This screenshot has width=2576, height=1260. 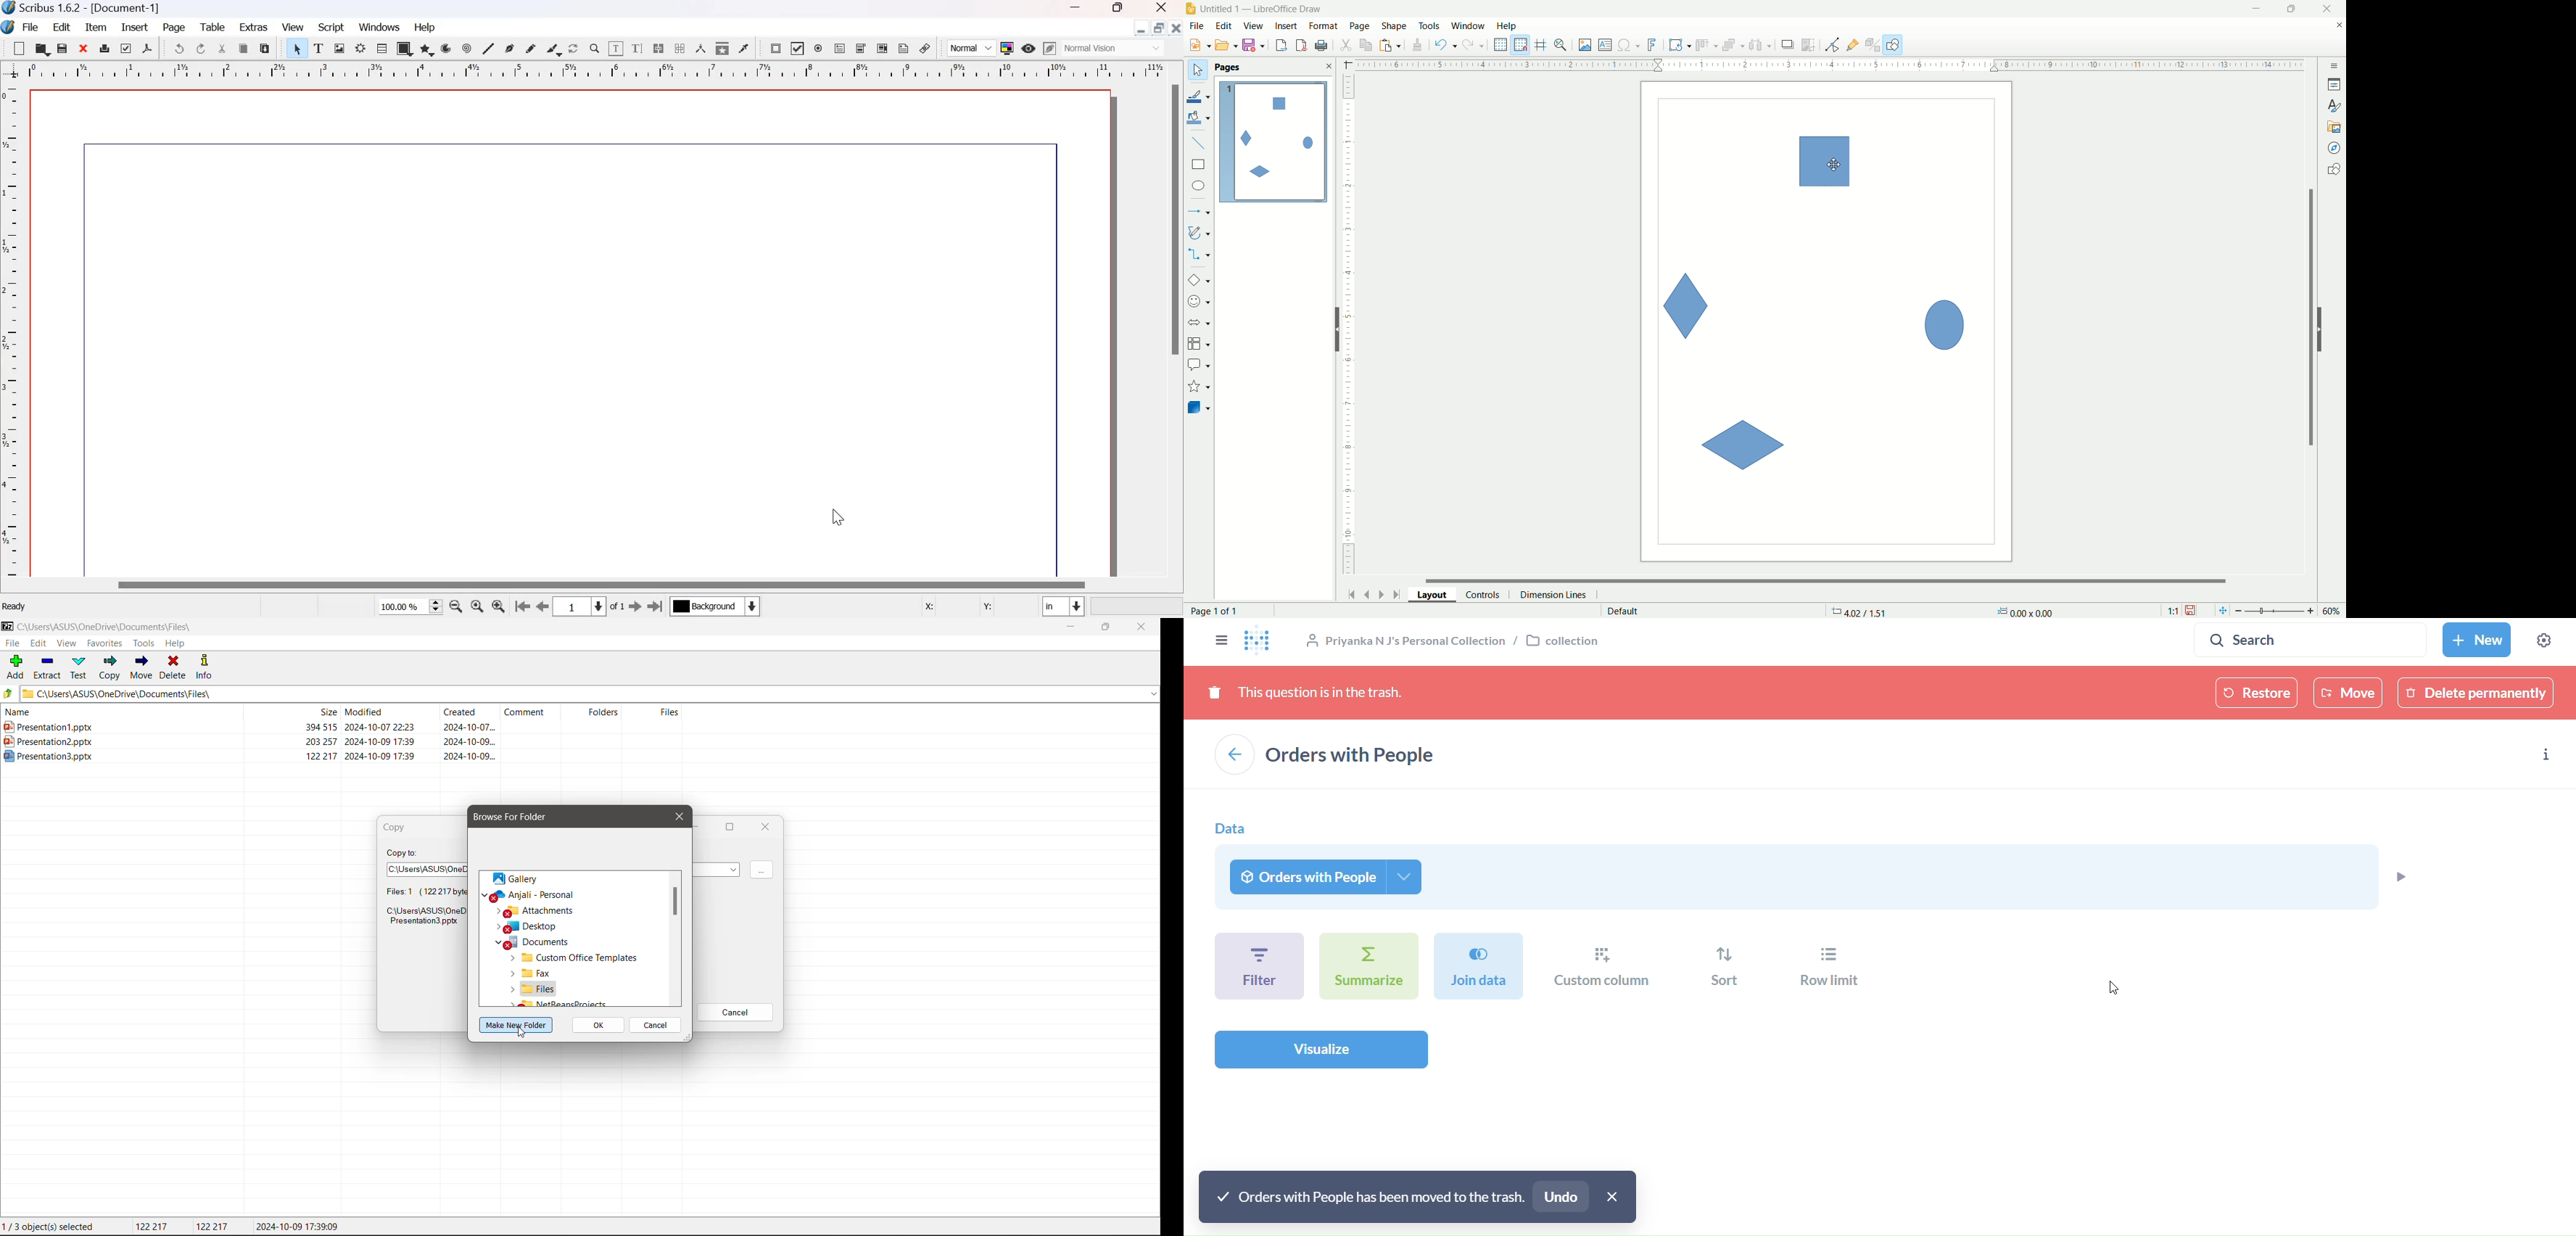 What do you see at coordinates (1201, 323) in the screenshot?
I see `block arrow` at bounding box center [1201, 323].